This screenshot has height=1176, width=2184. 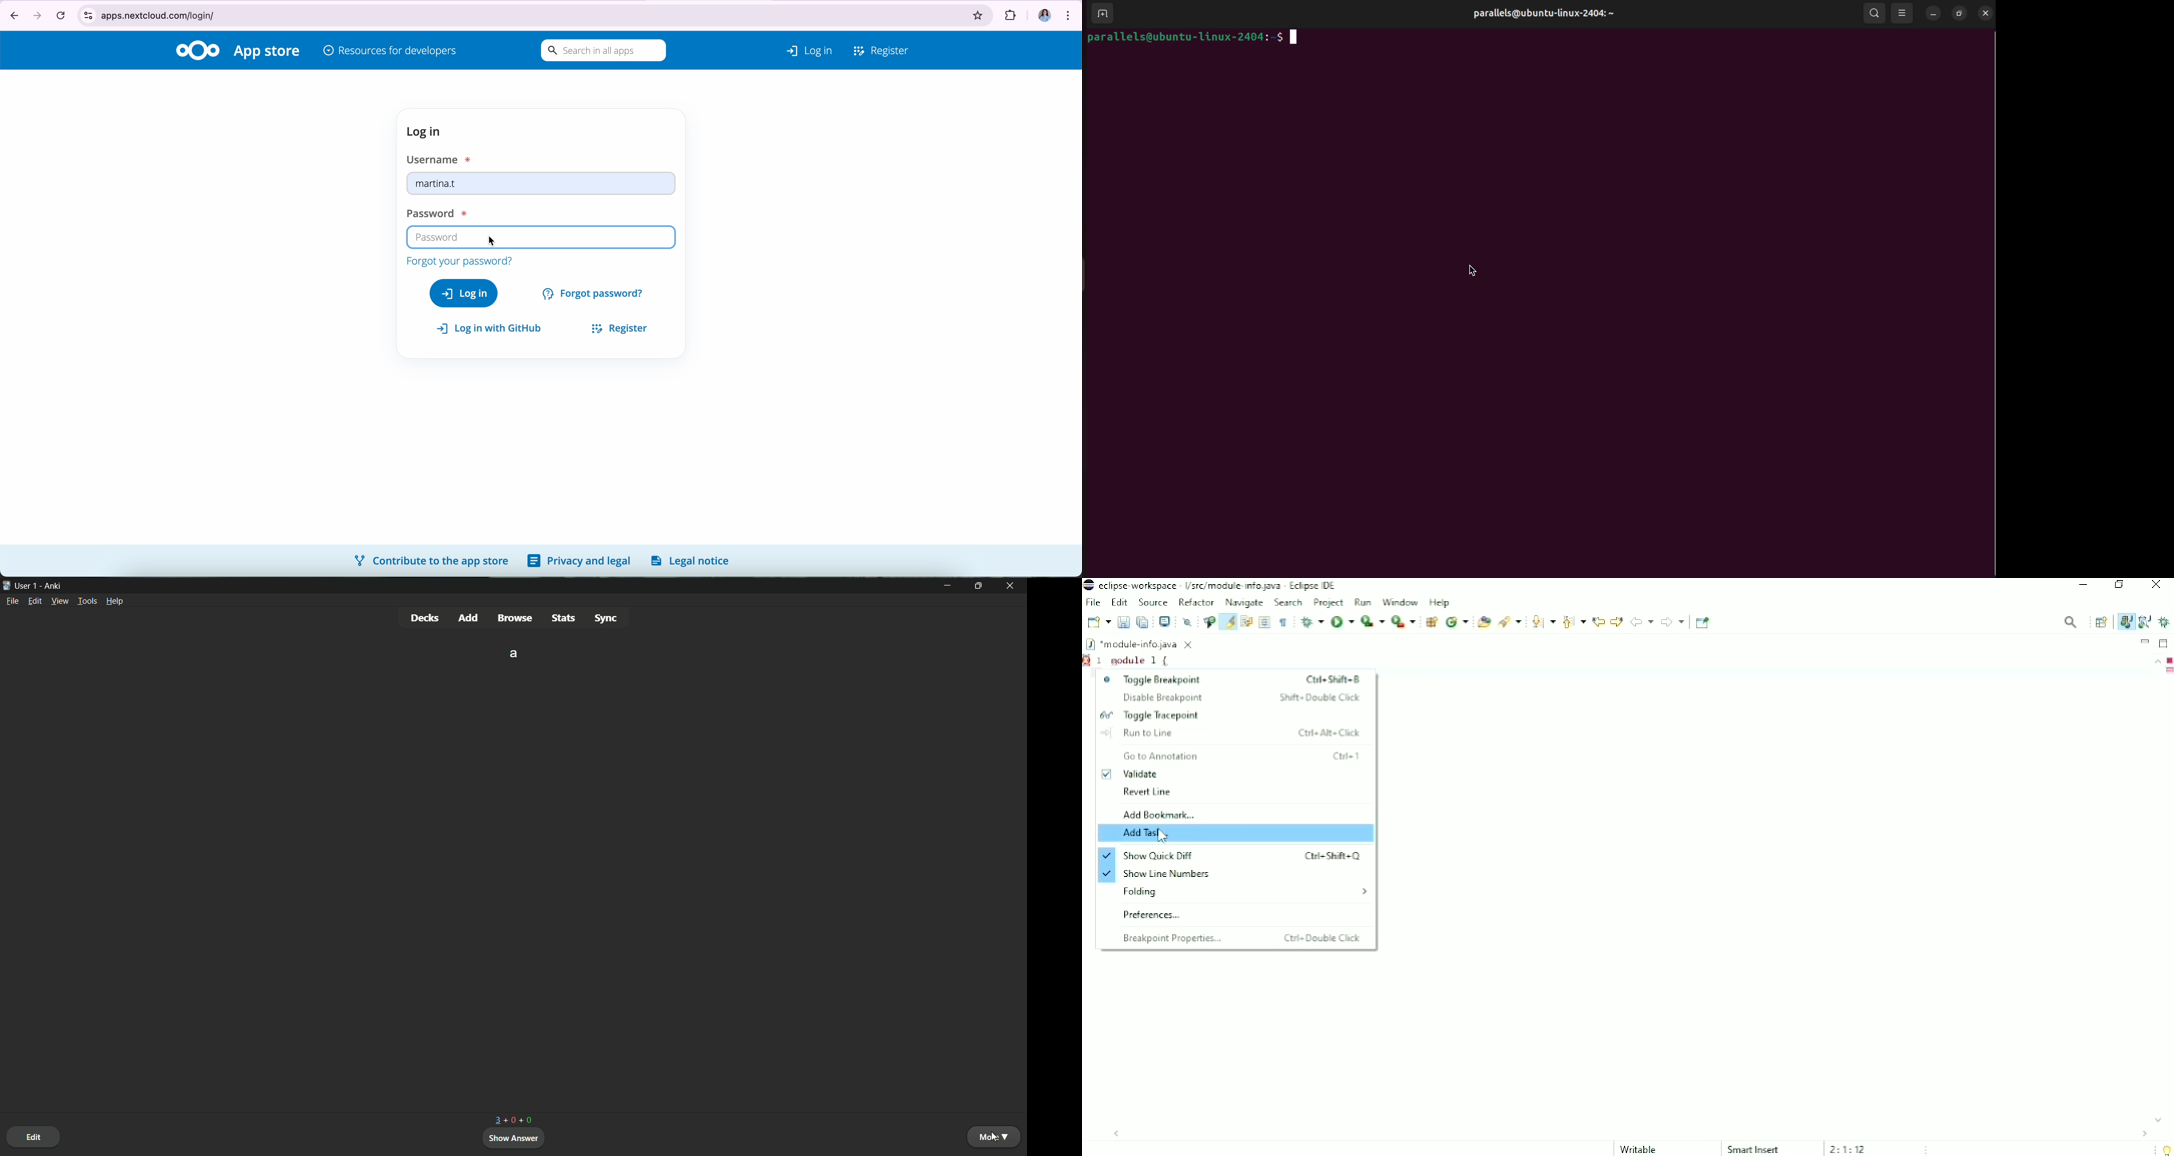 What do you see at coordinates (1148, 793) in the screenshot?
I see `Revert Line` at bounding box center [1148, 793].